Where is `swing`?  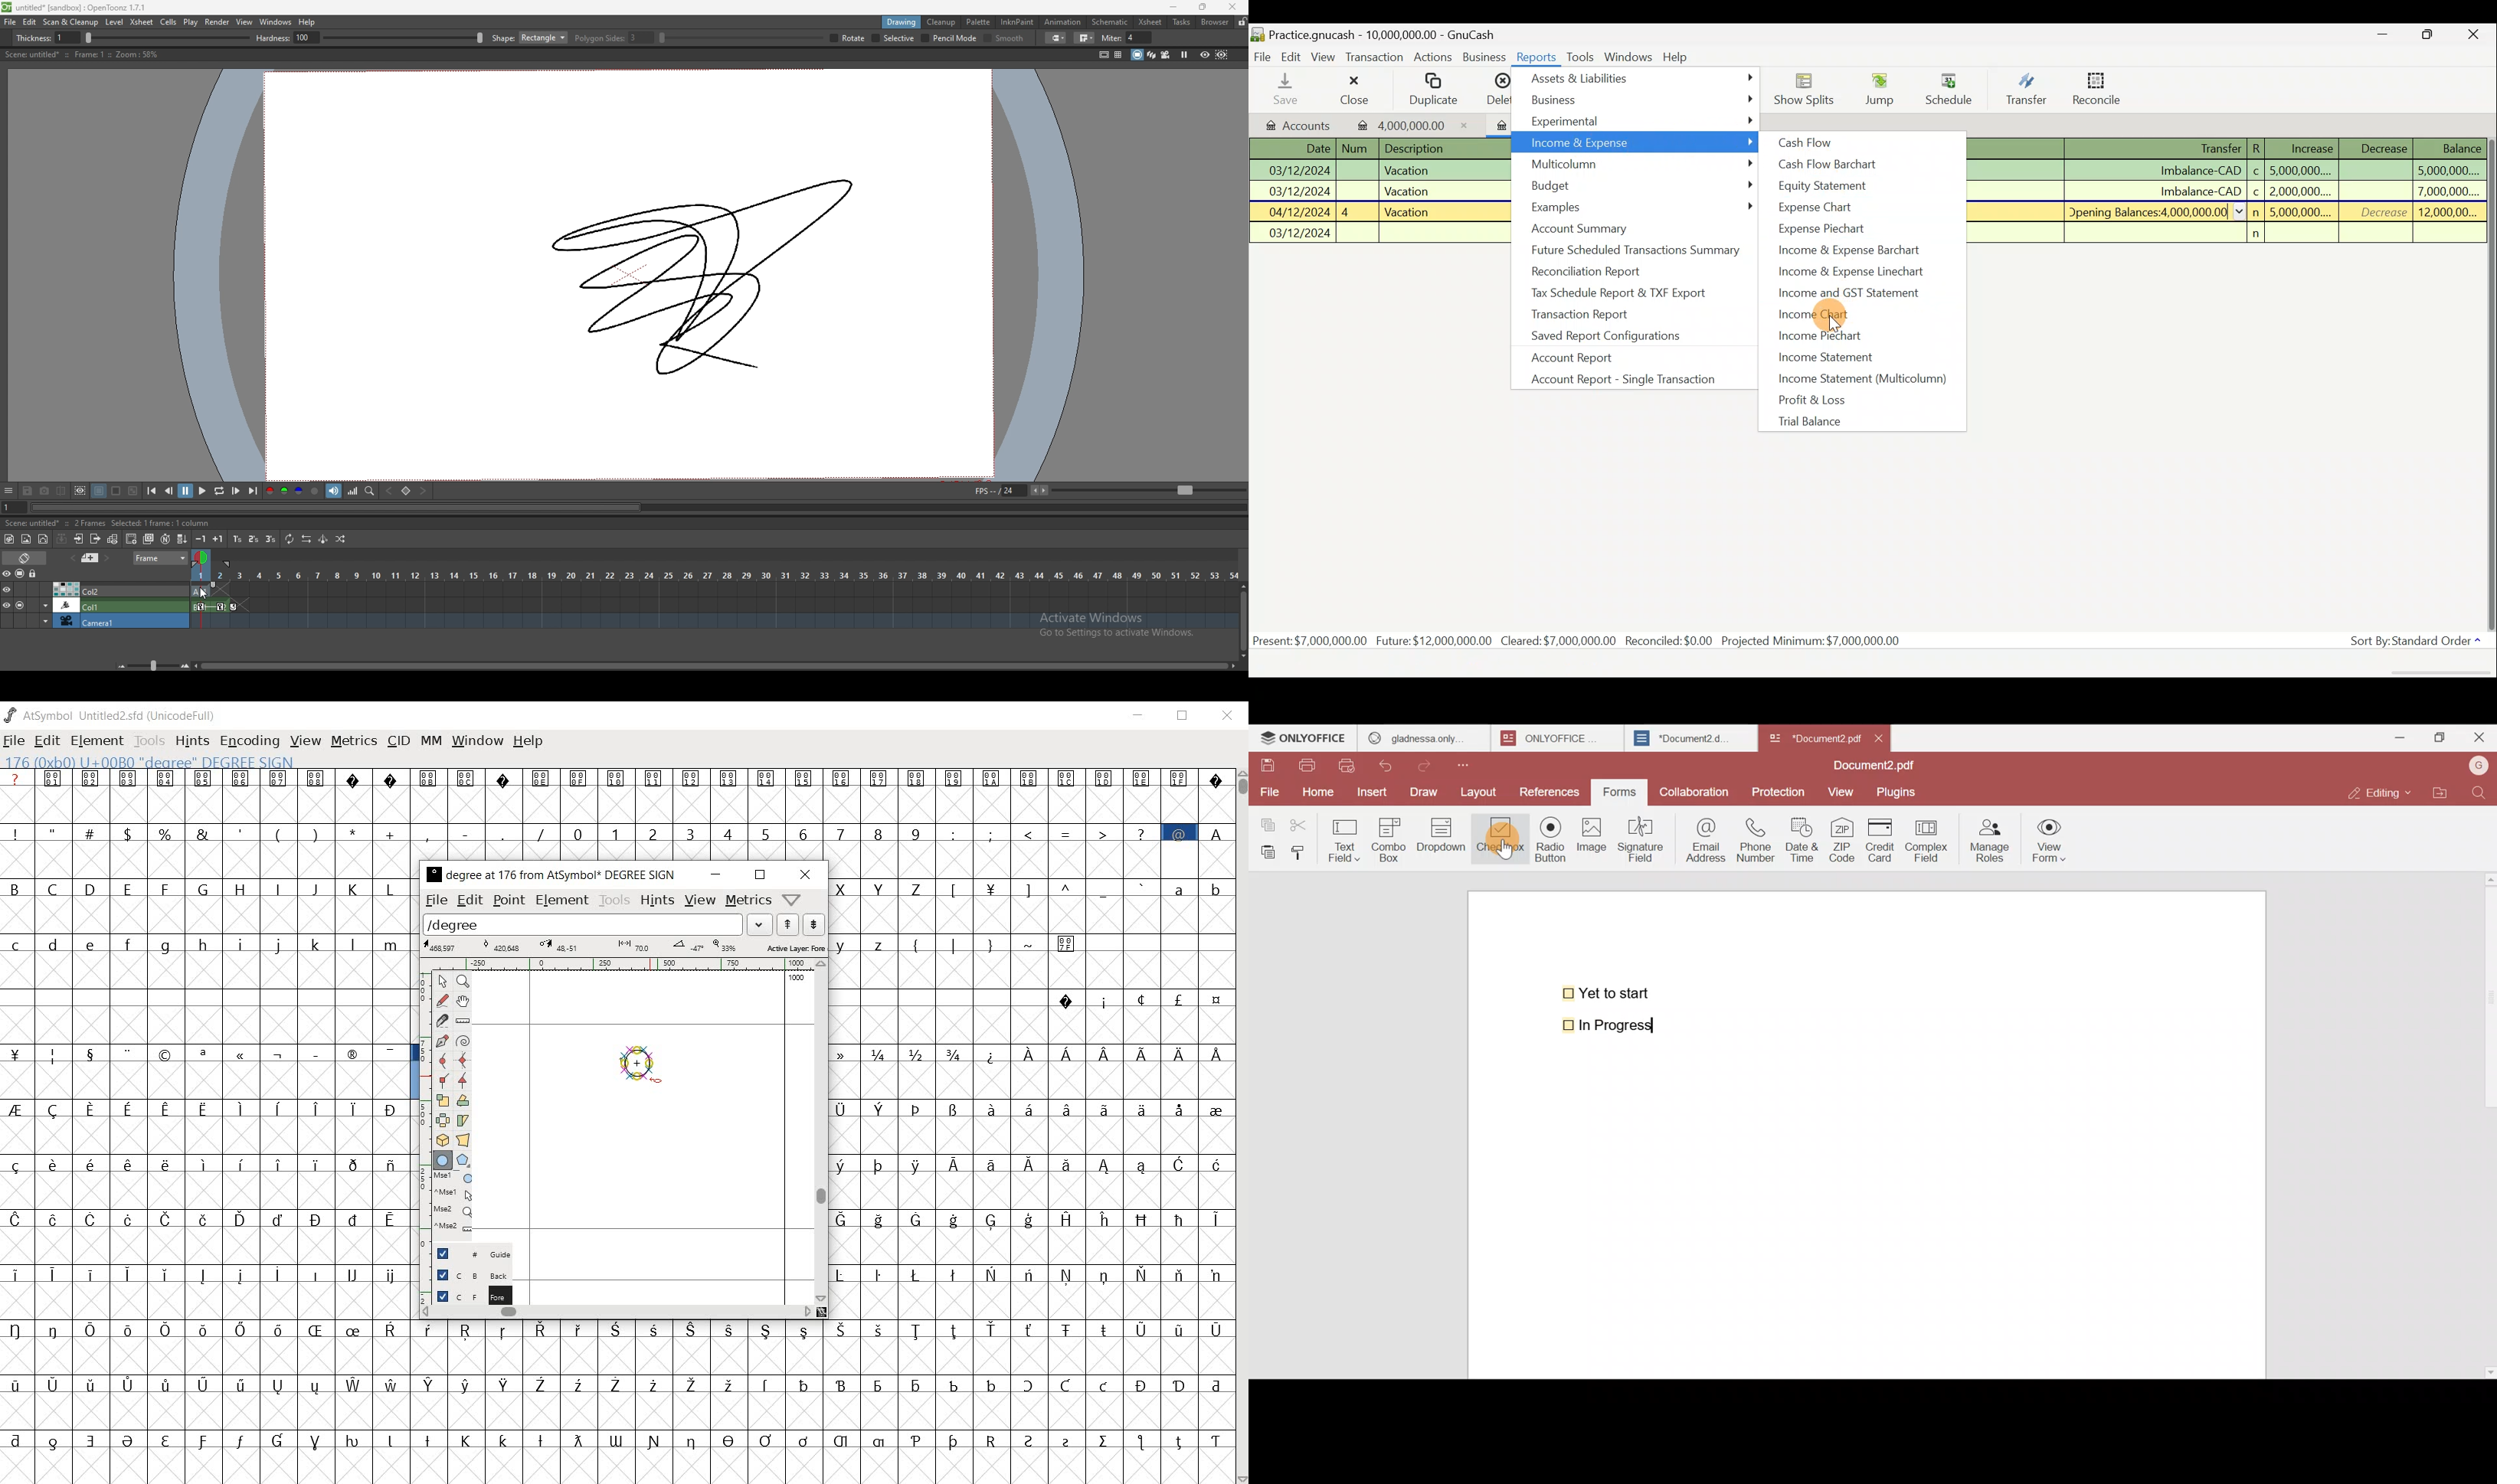 swing is located at coordinates (323, 539).